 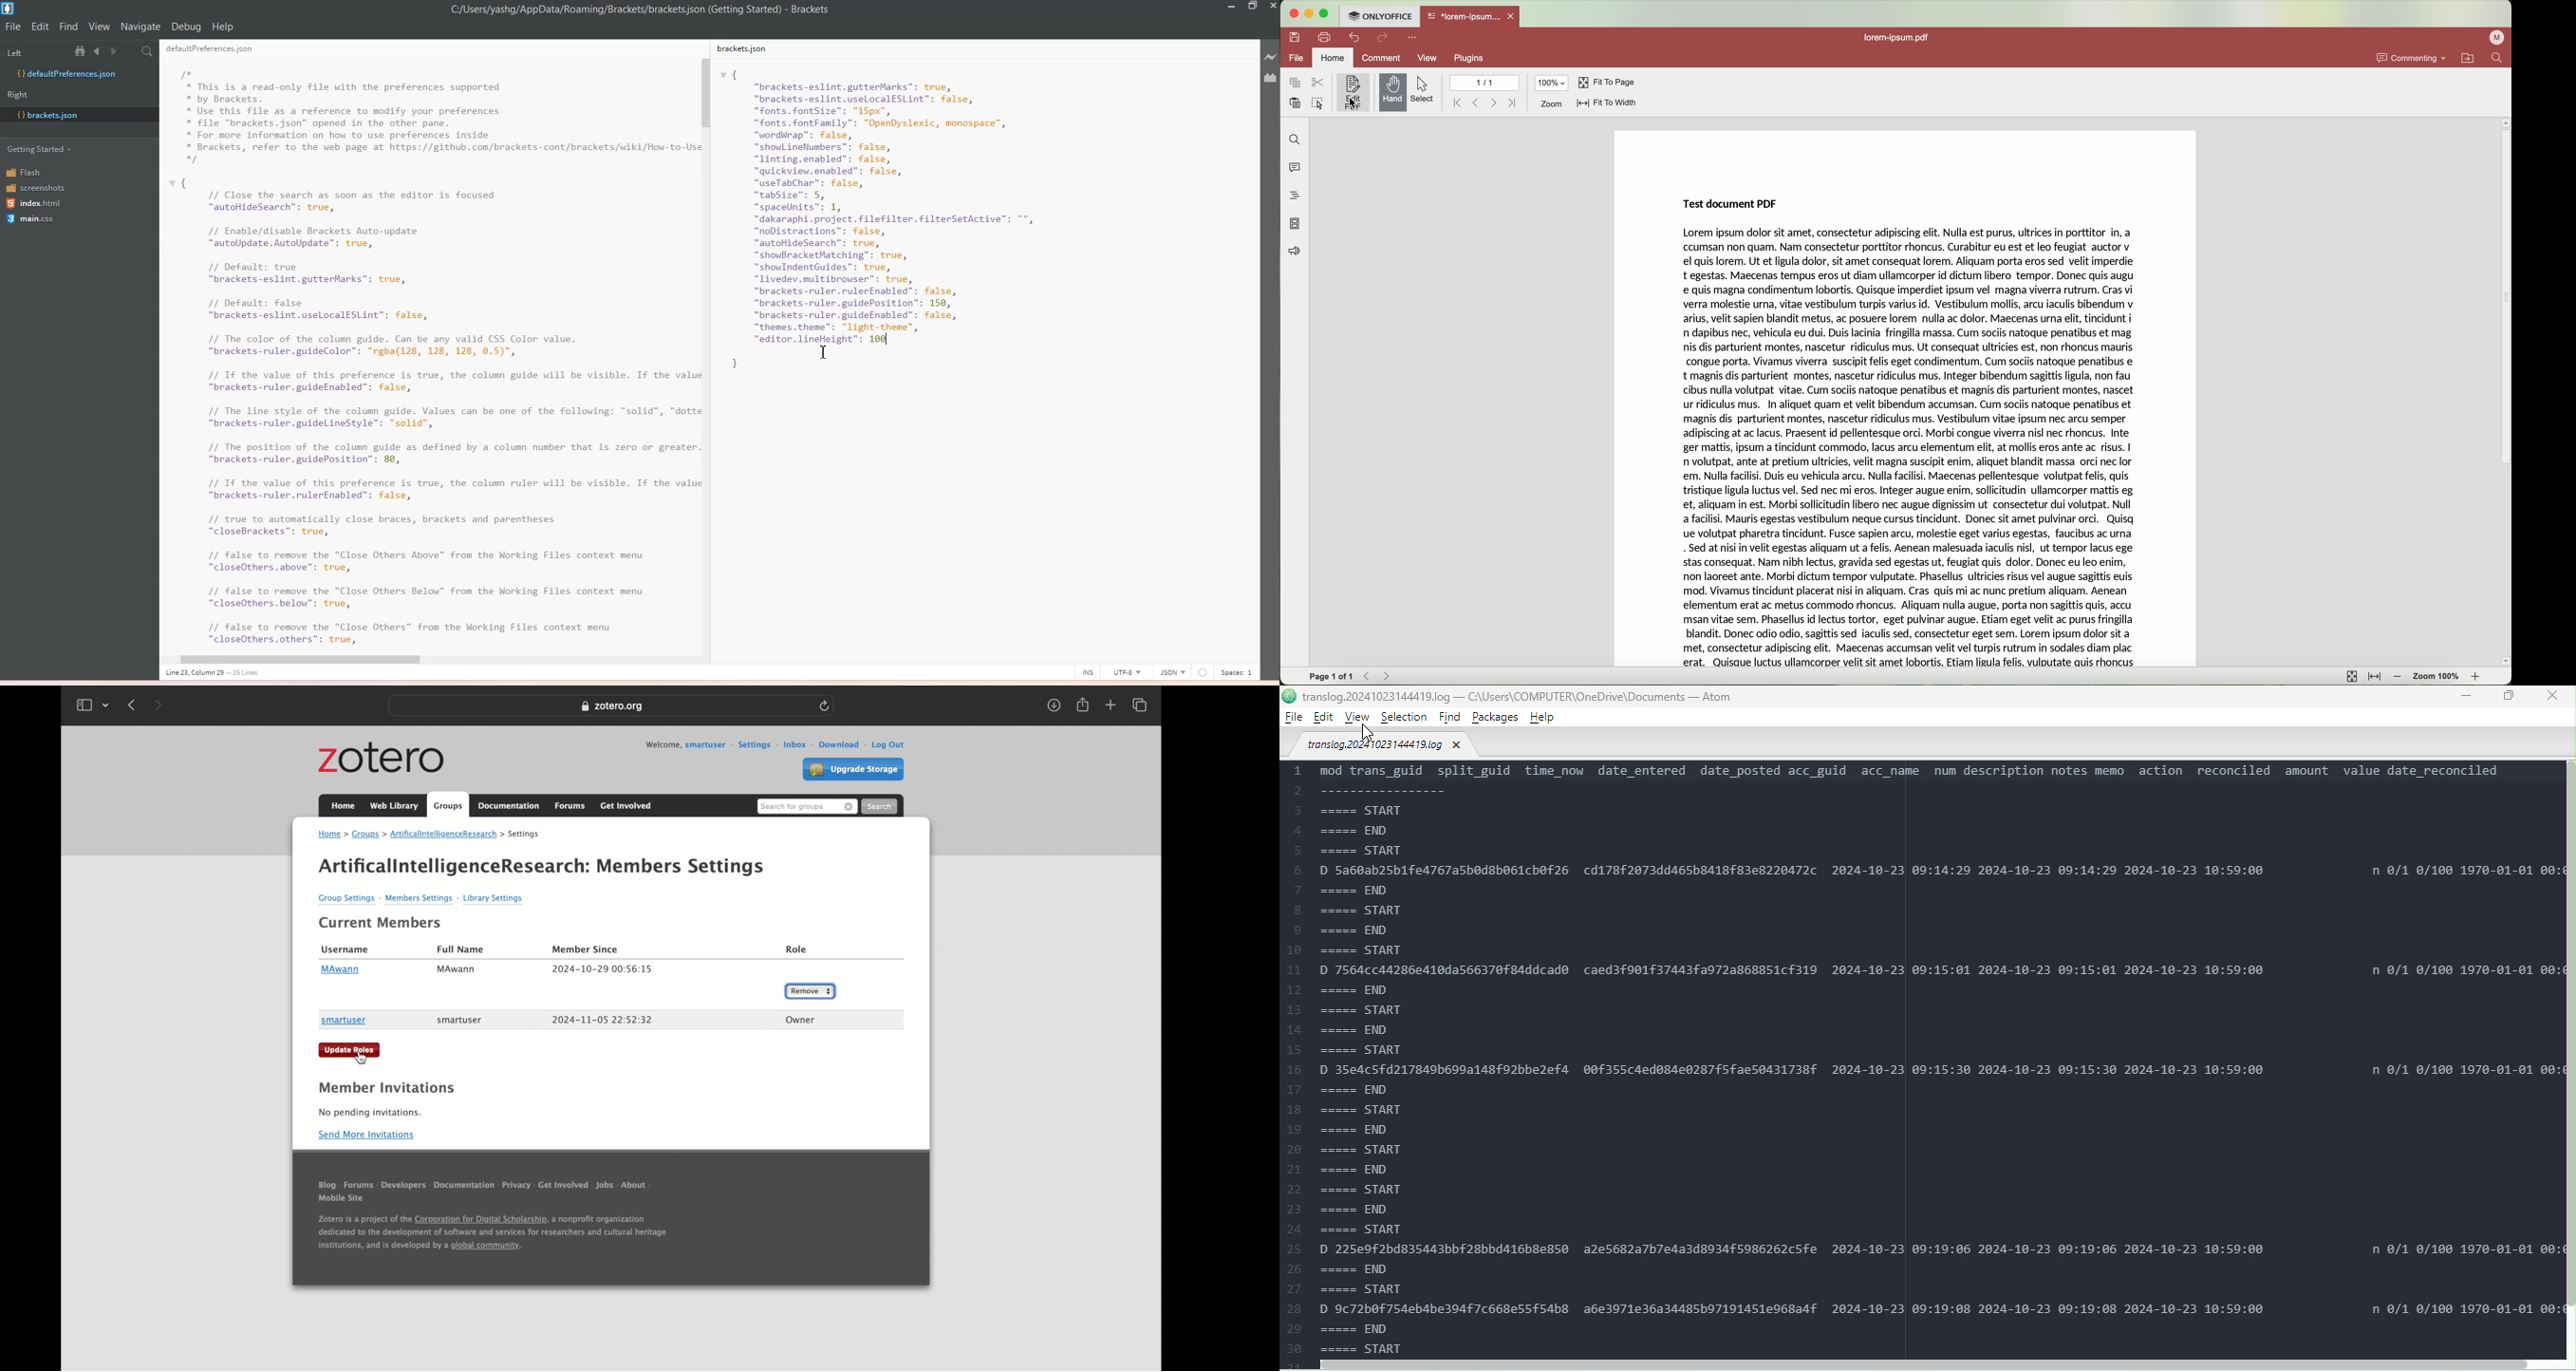 I want to click on Show in file tree, so click(x=83, y=51).